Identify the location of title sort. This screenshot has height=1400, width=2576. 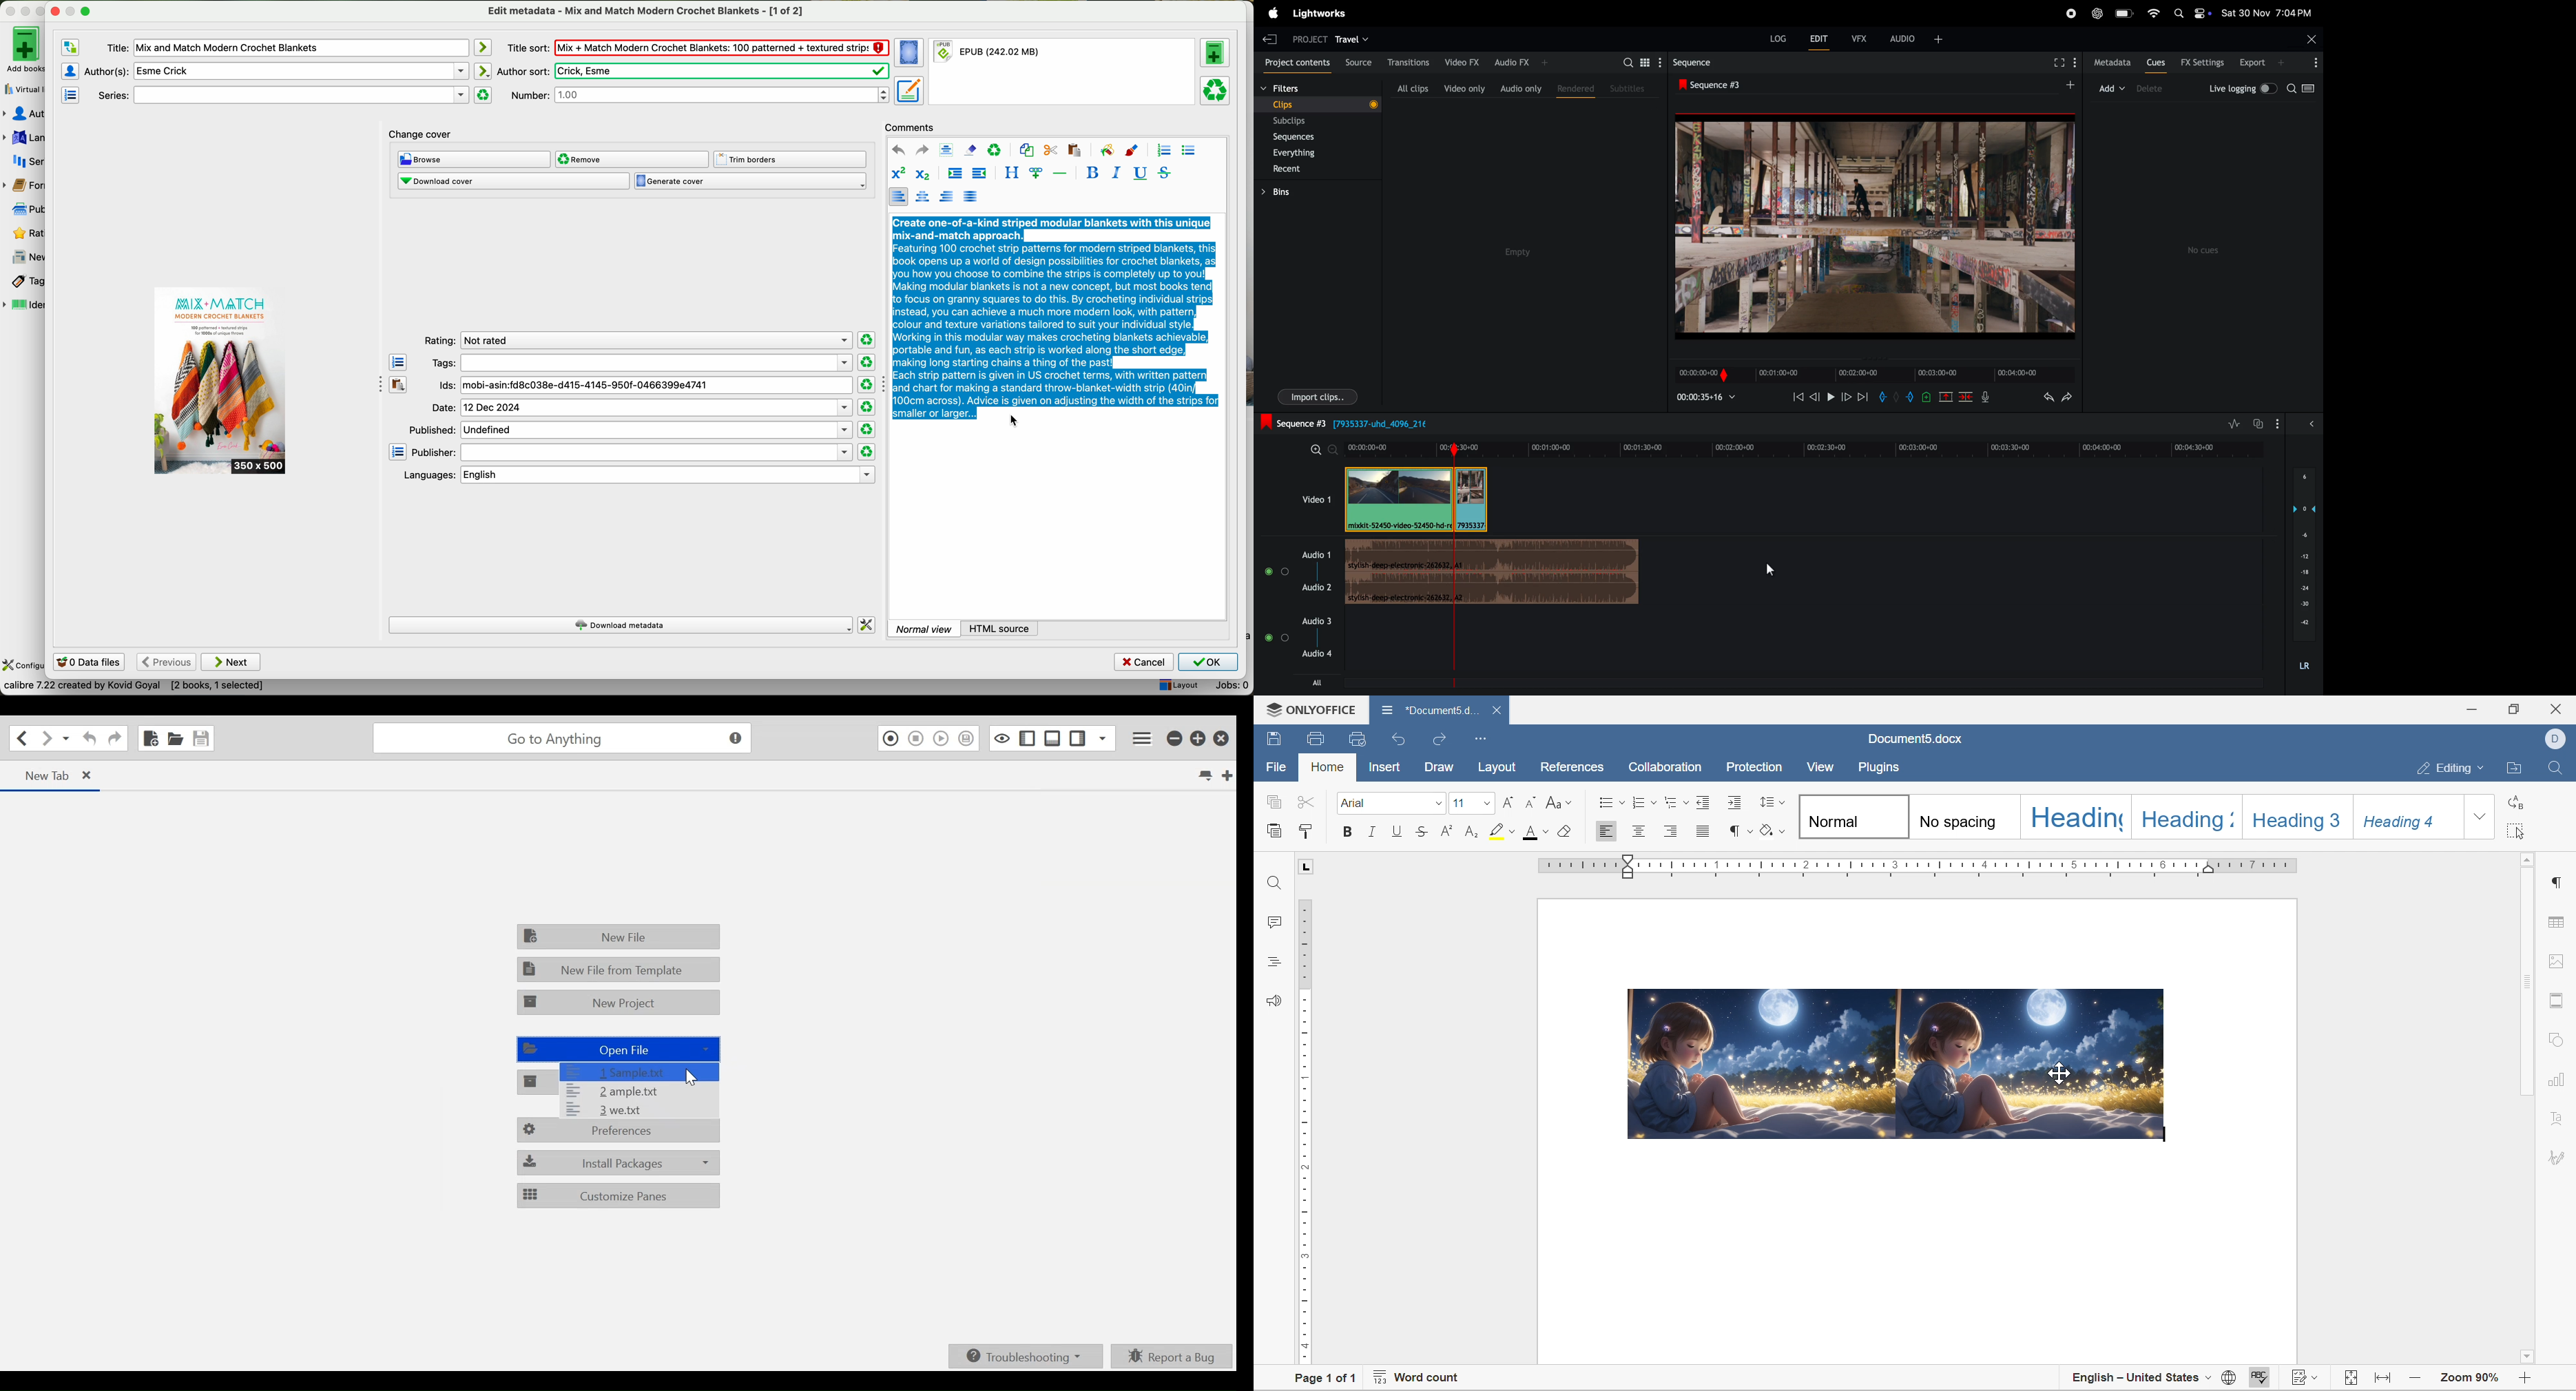
(698, 47).